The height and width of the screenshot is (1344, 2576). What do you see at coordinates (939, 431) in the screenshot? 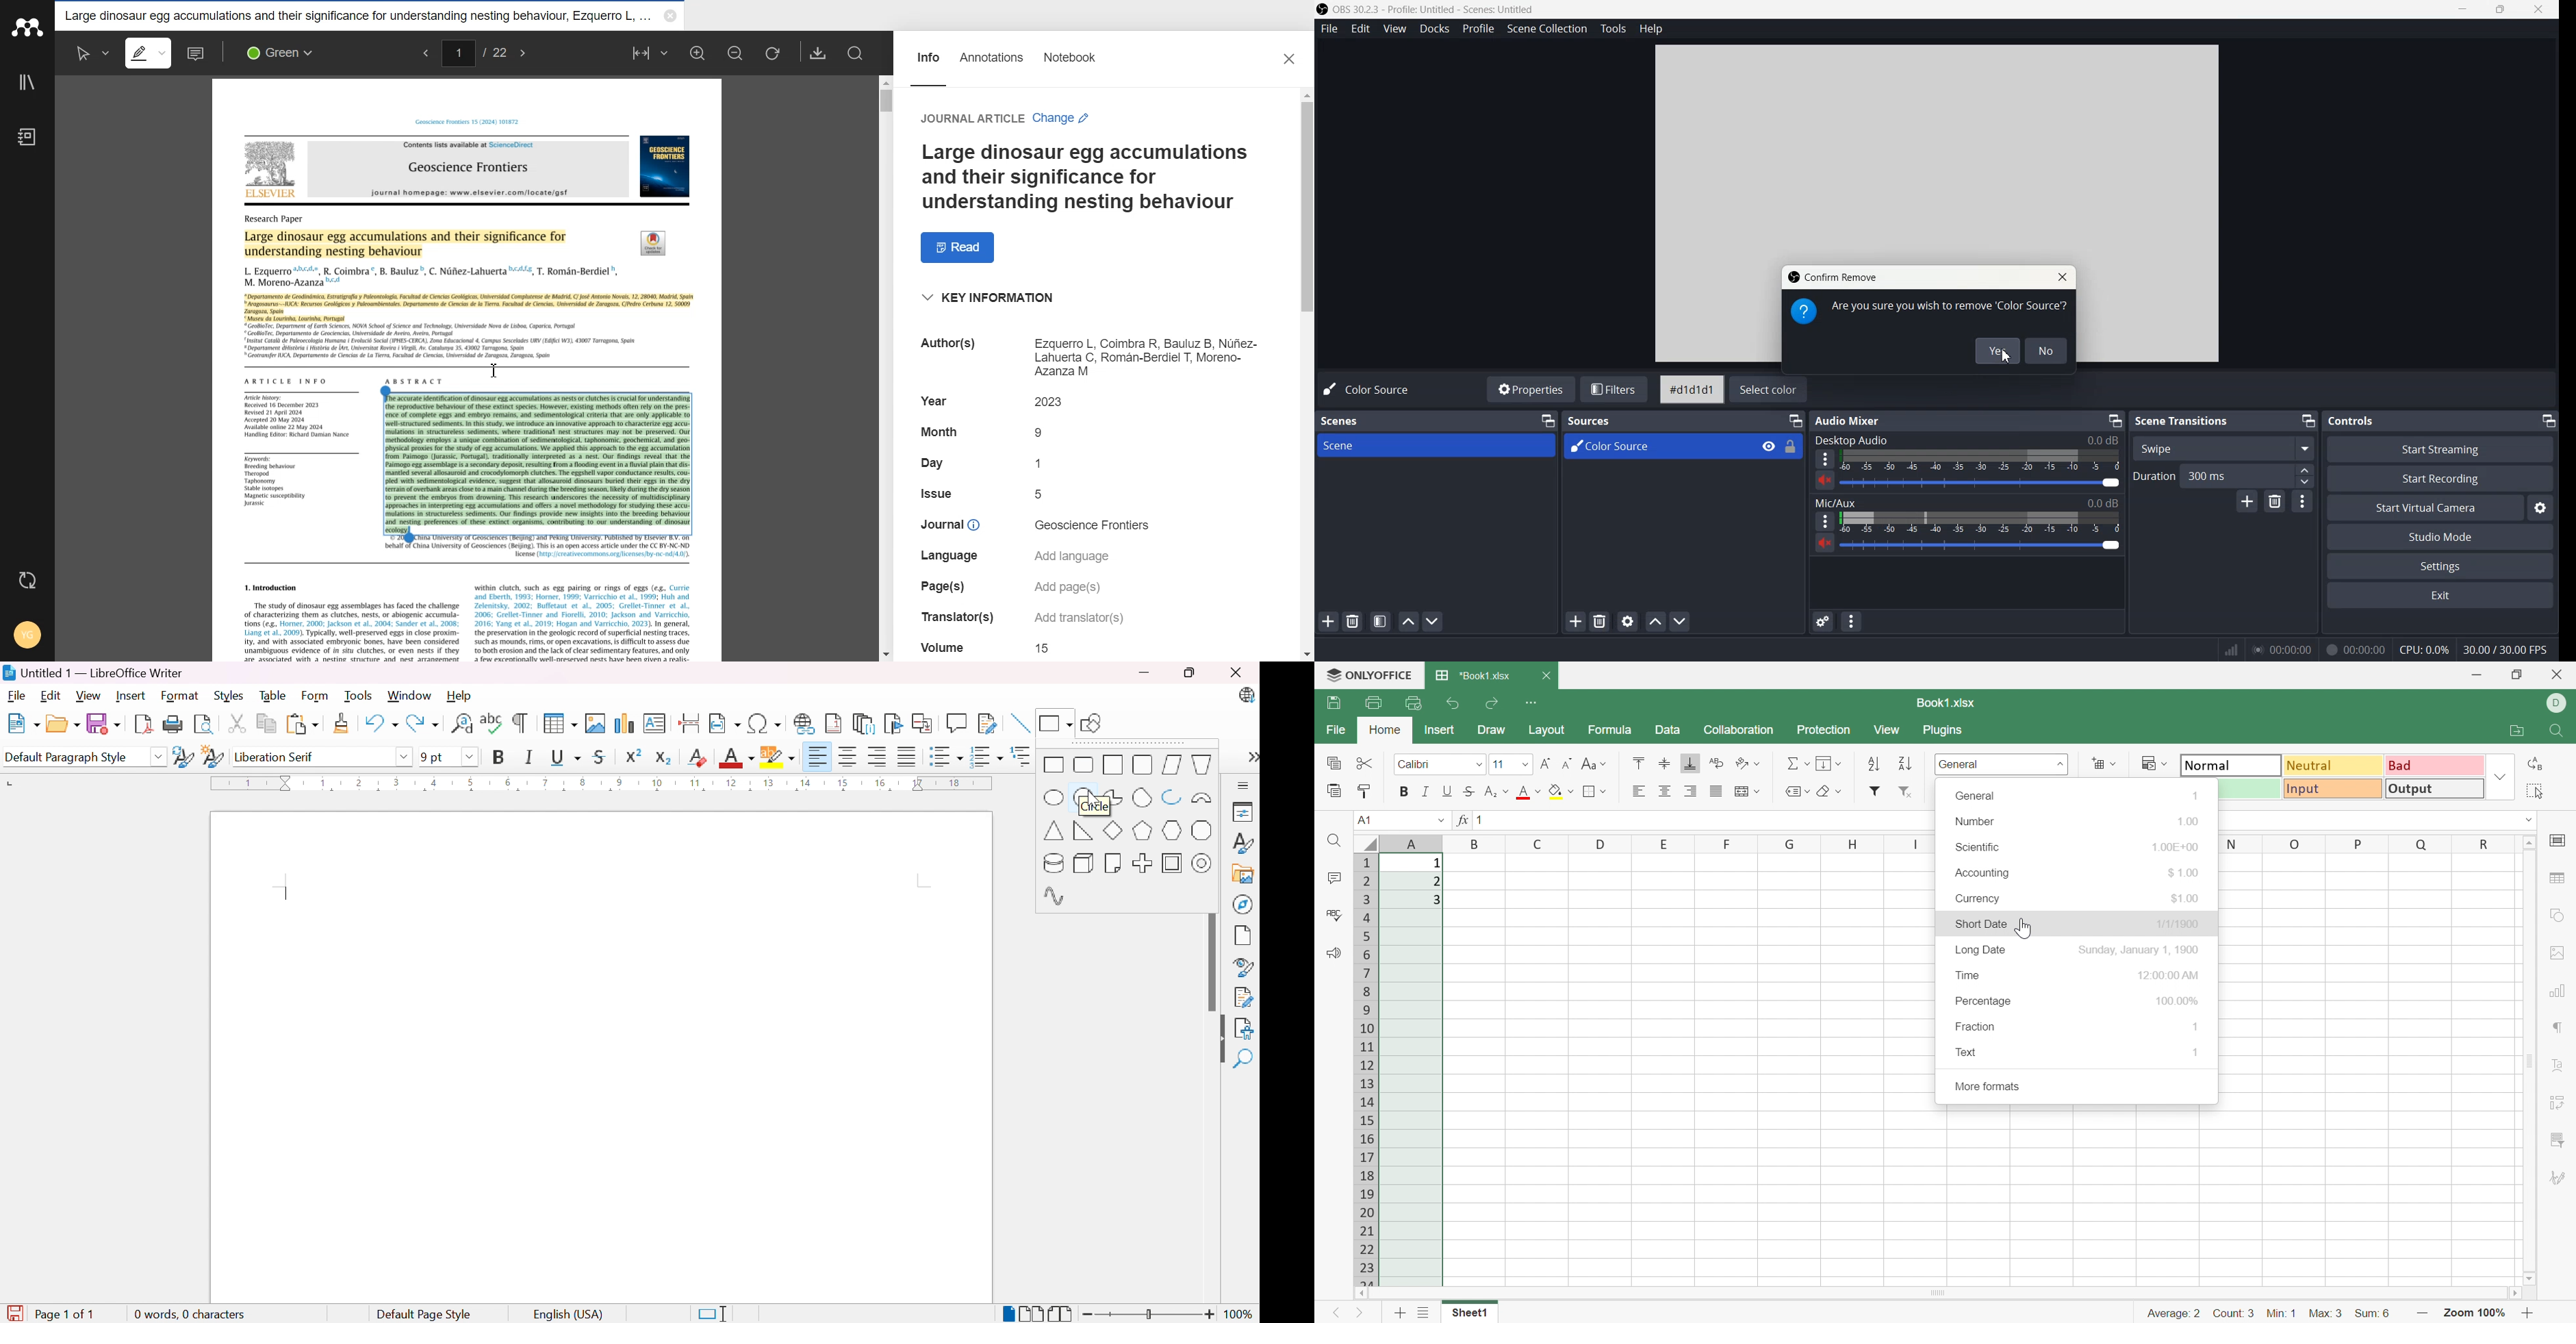
I see `text` at bounding box center [939, 431].